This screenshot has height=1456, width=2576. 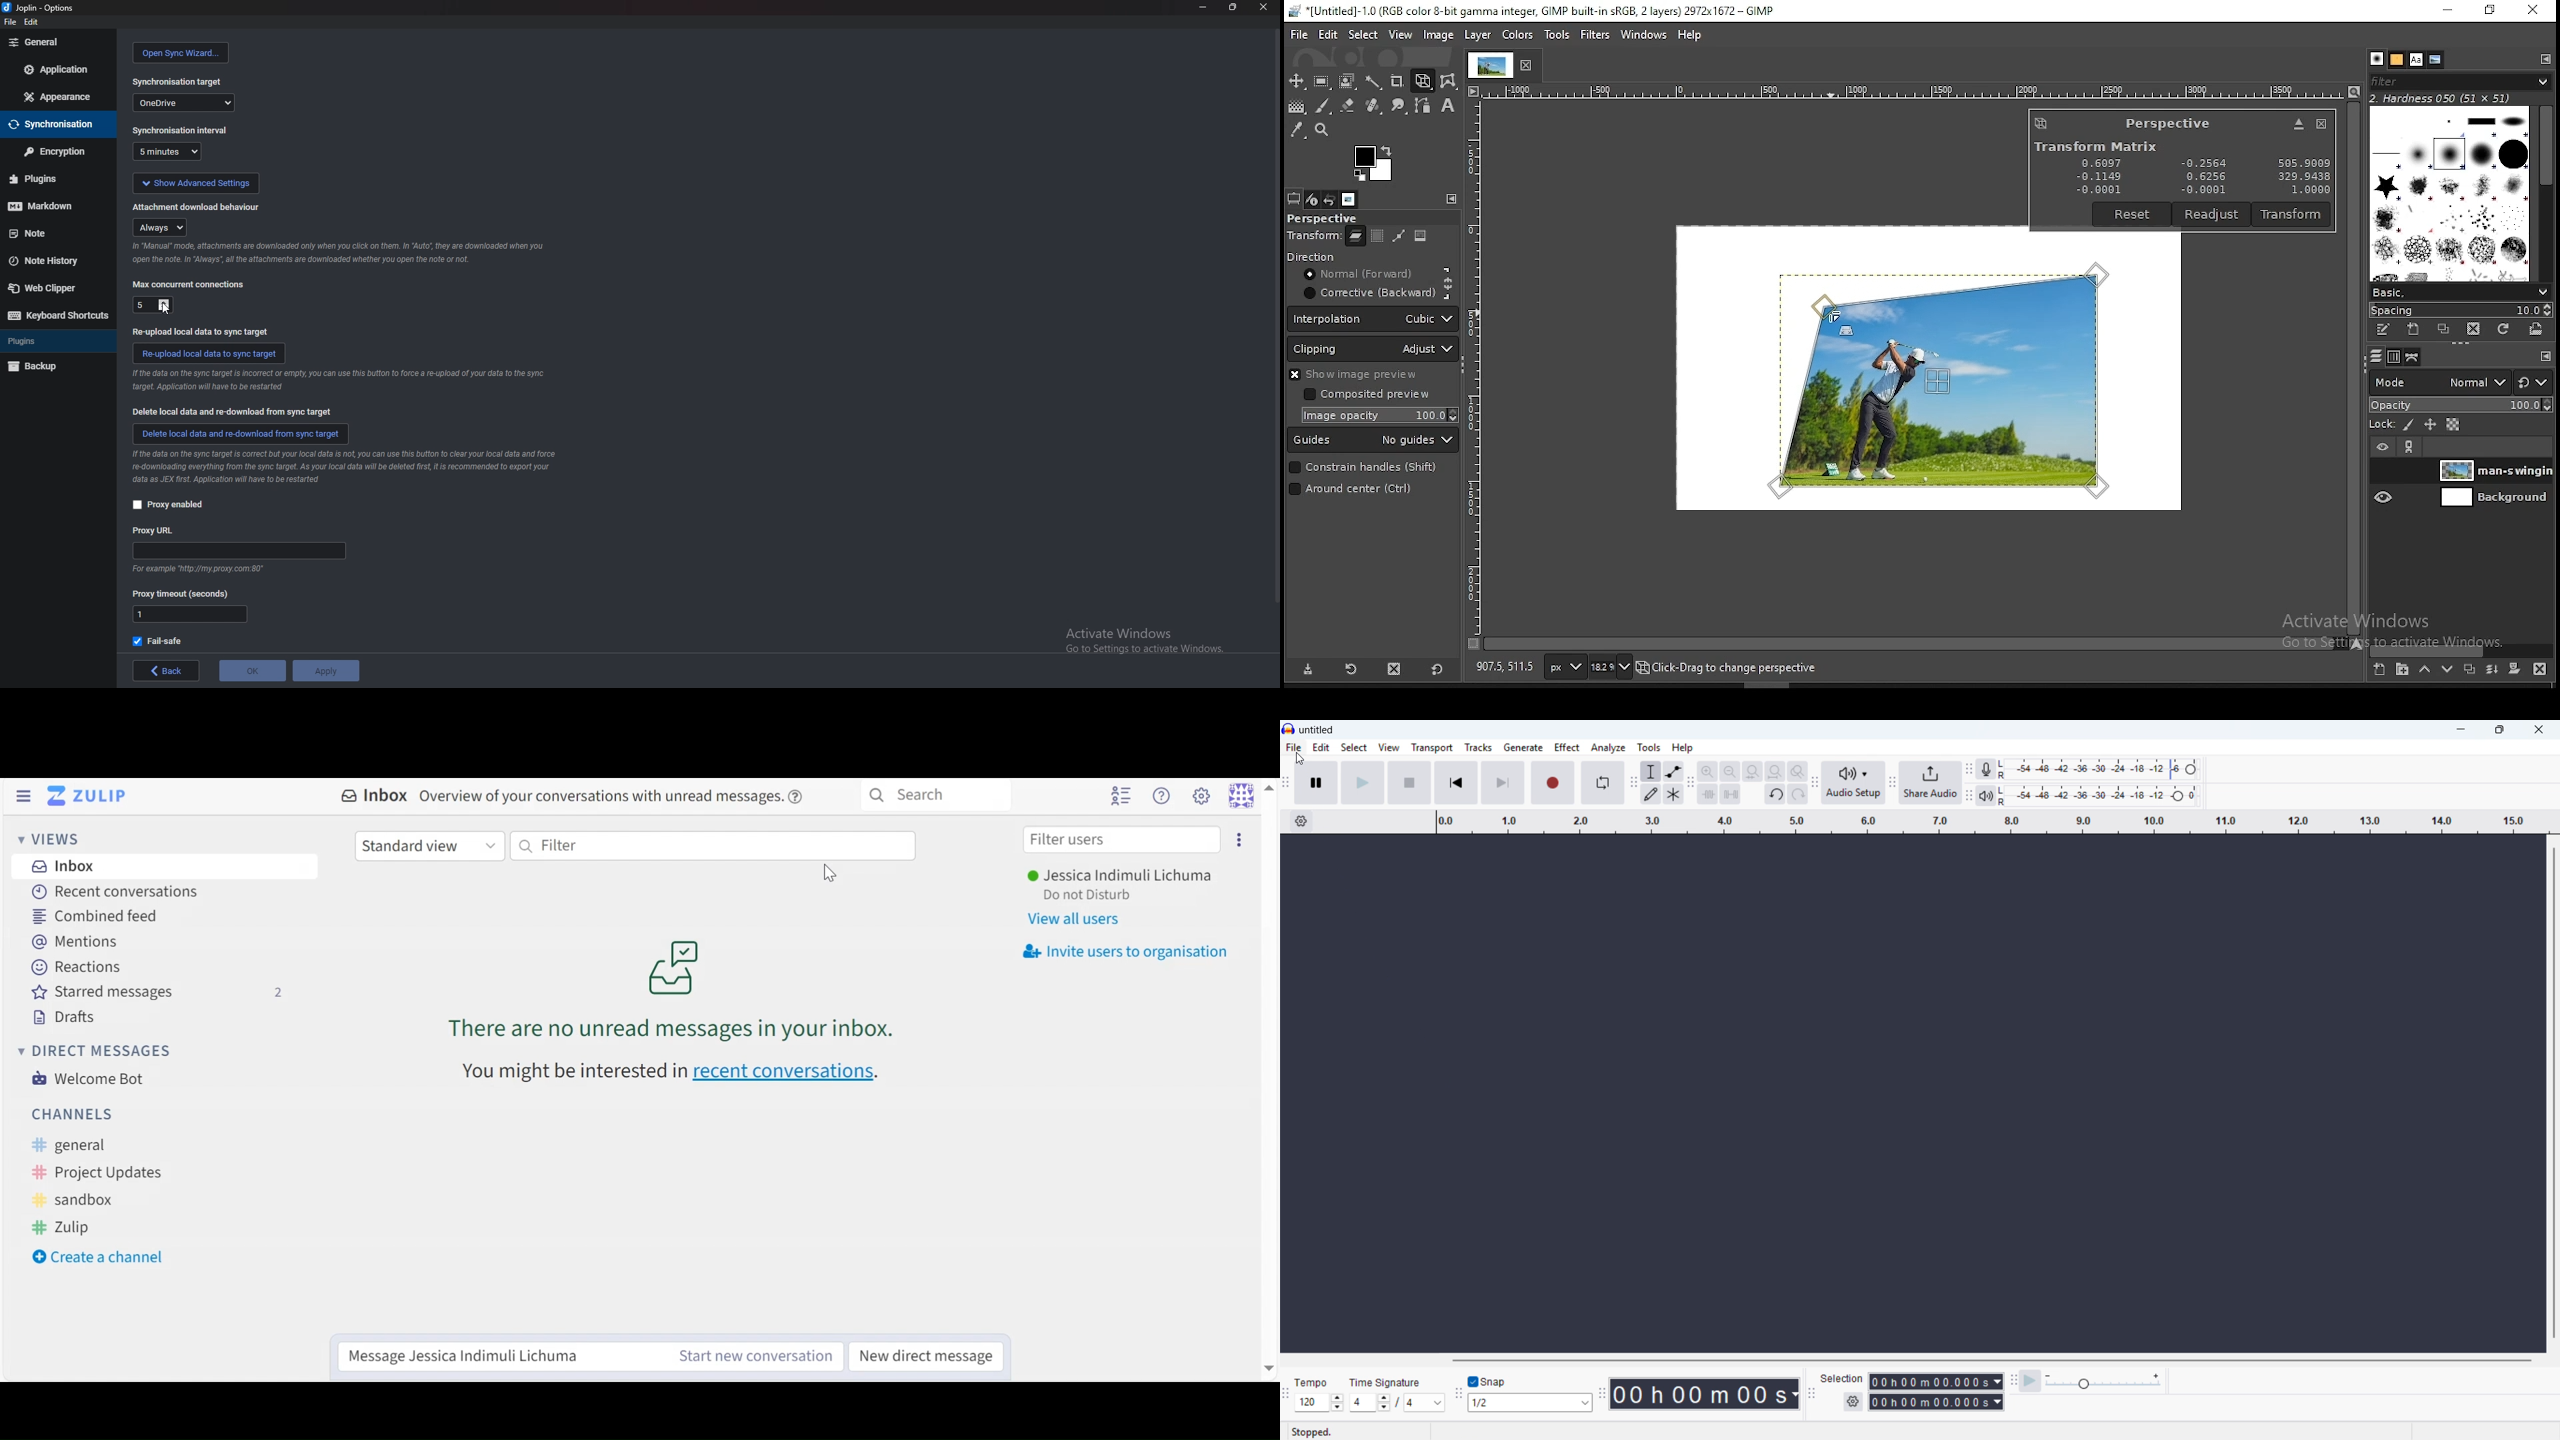 What do you see at coordinates (1937, 1382) in the screenshot?
I see `Selection start time ` at bounding box center [1937, 1382].